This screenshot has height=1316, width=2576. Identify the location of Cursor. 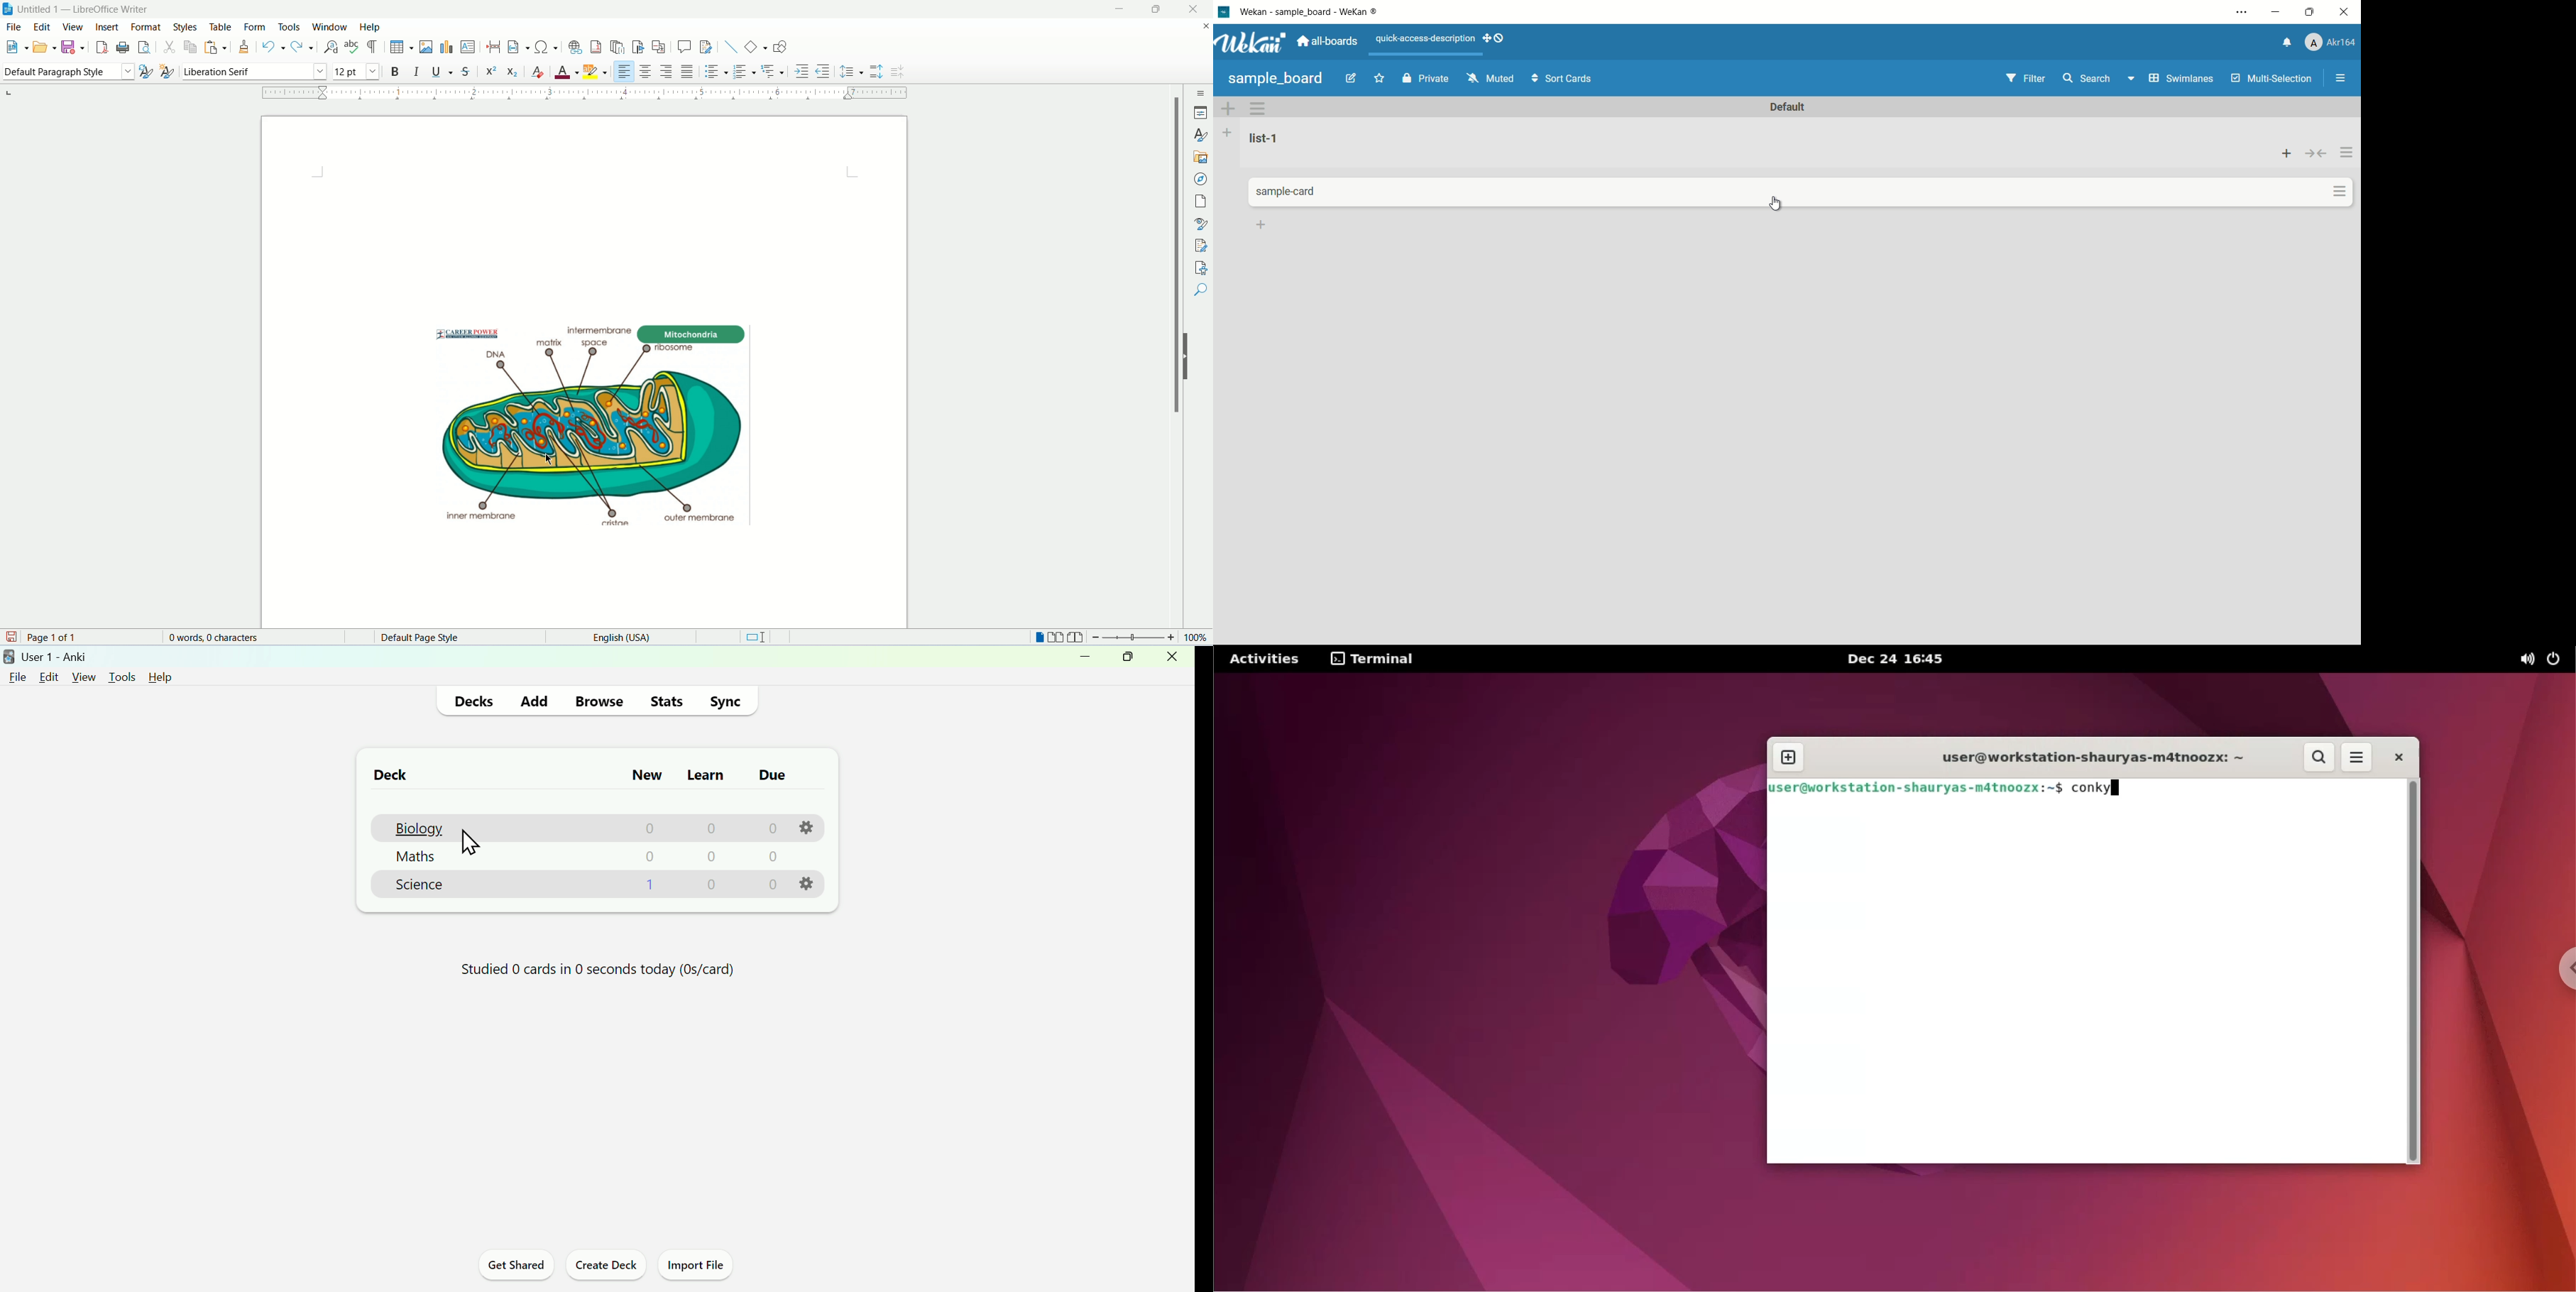
(476, 848).